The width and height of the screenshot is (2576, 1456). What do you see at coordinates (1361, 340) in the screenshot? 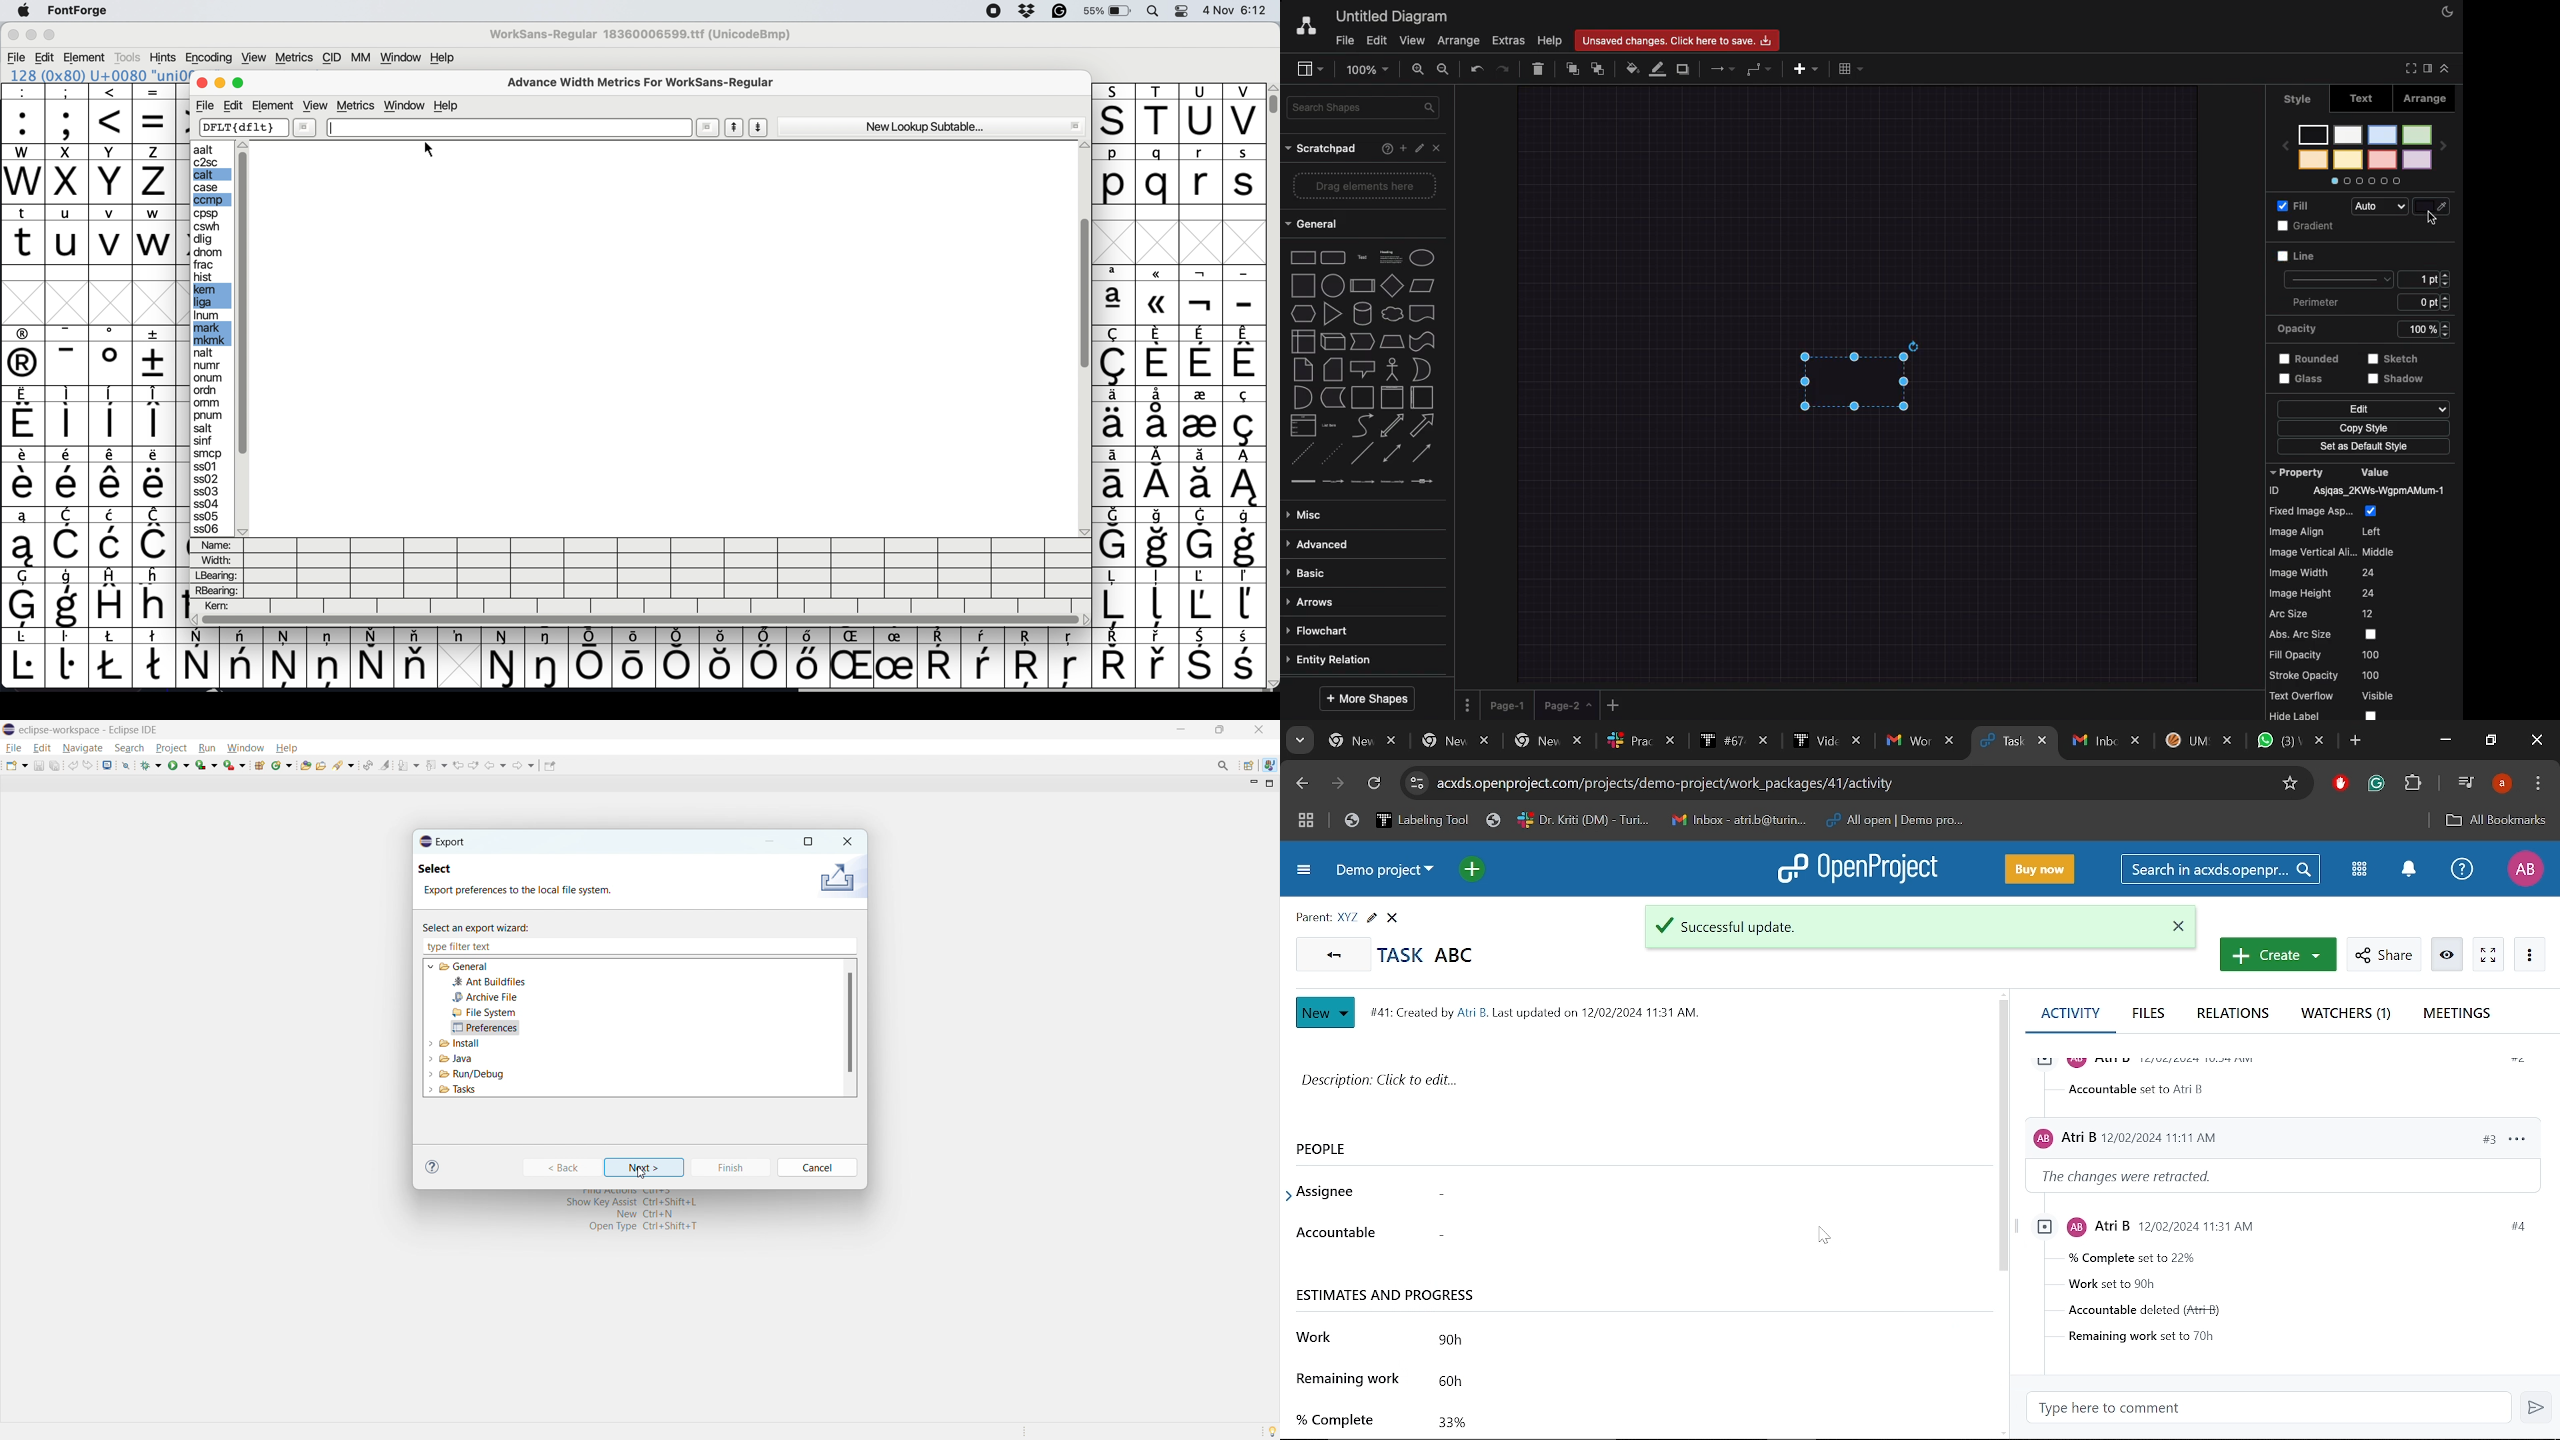
I see `step` at bounding box center [1361, 340].